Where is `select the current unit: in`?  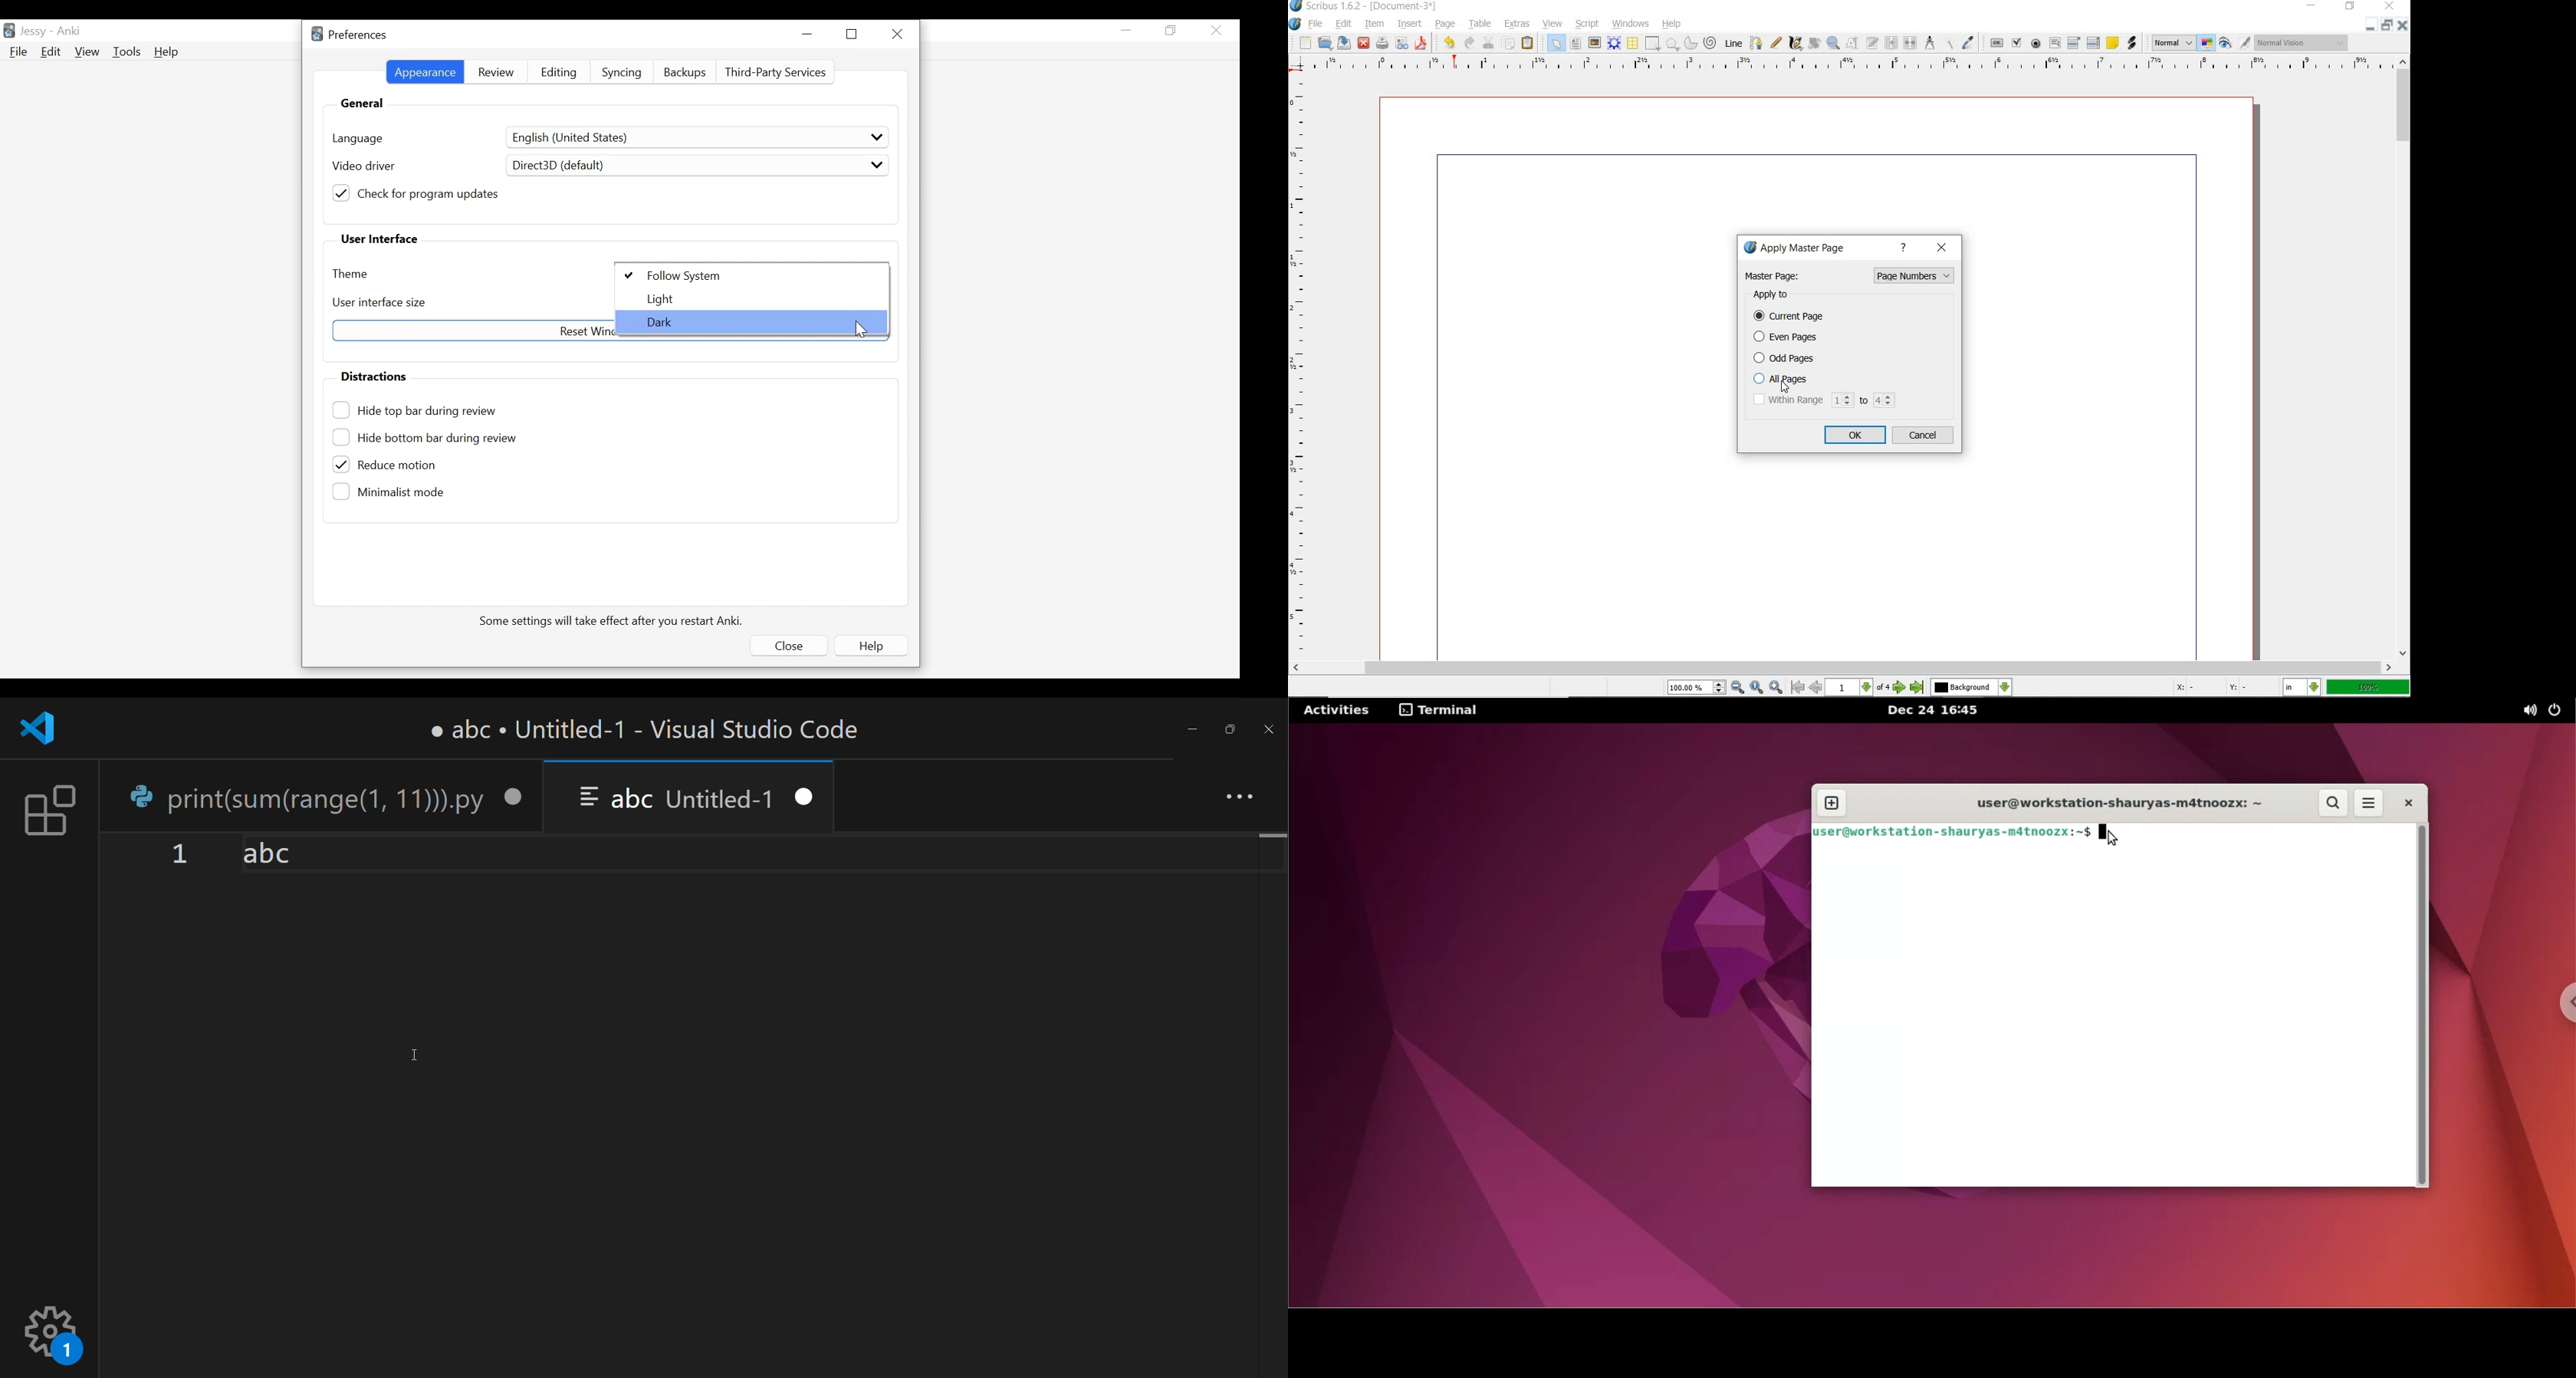 select the current unit: in is located at coordinates (2302, 687).